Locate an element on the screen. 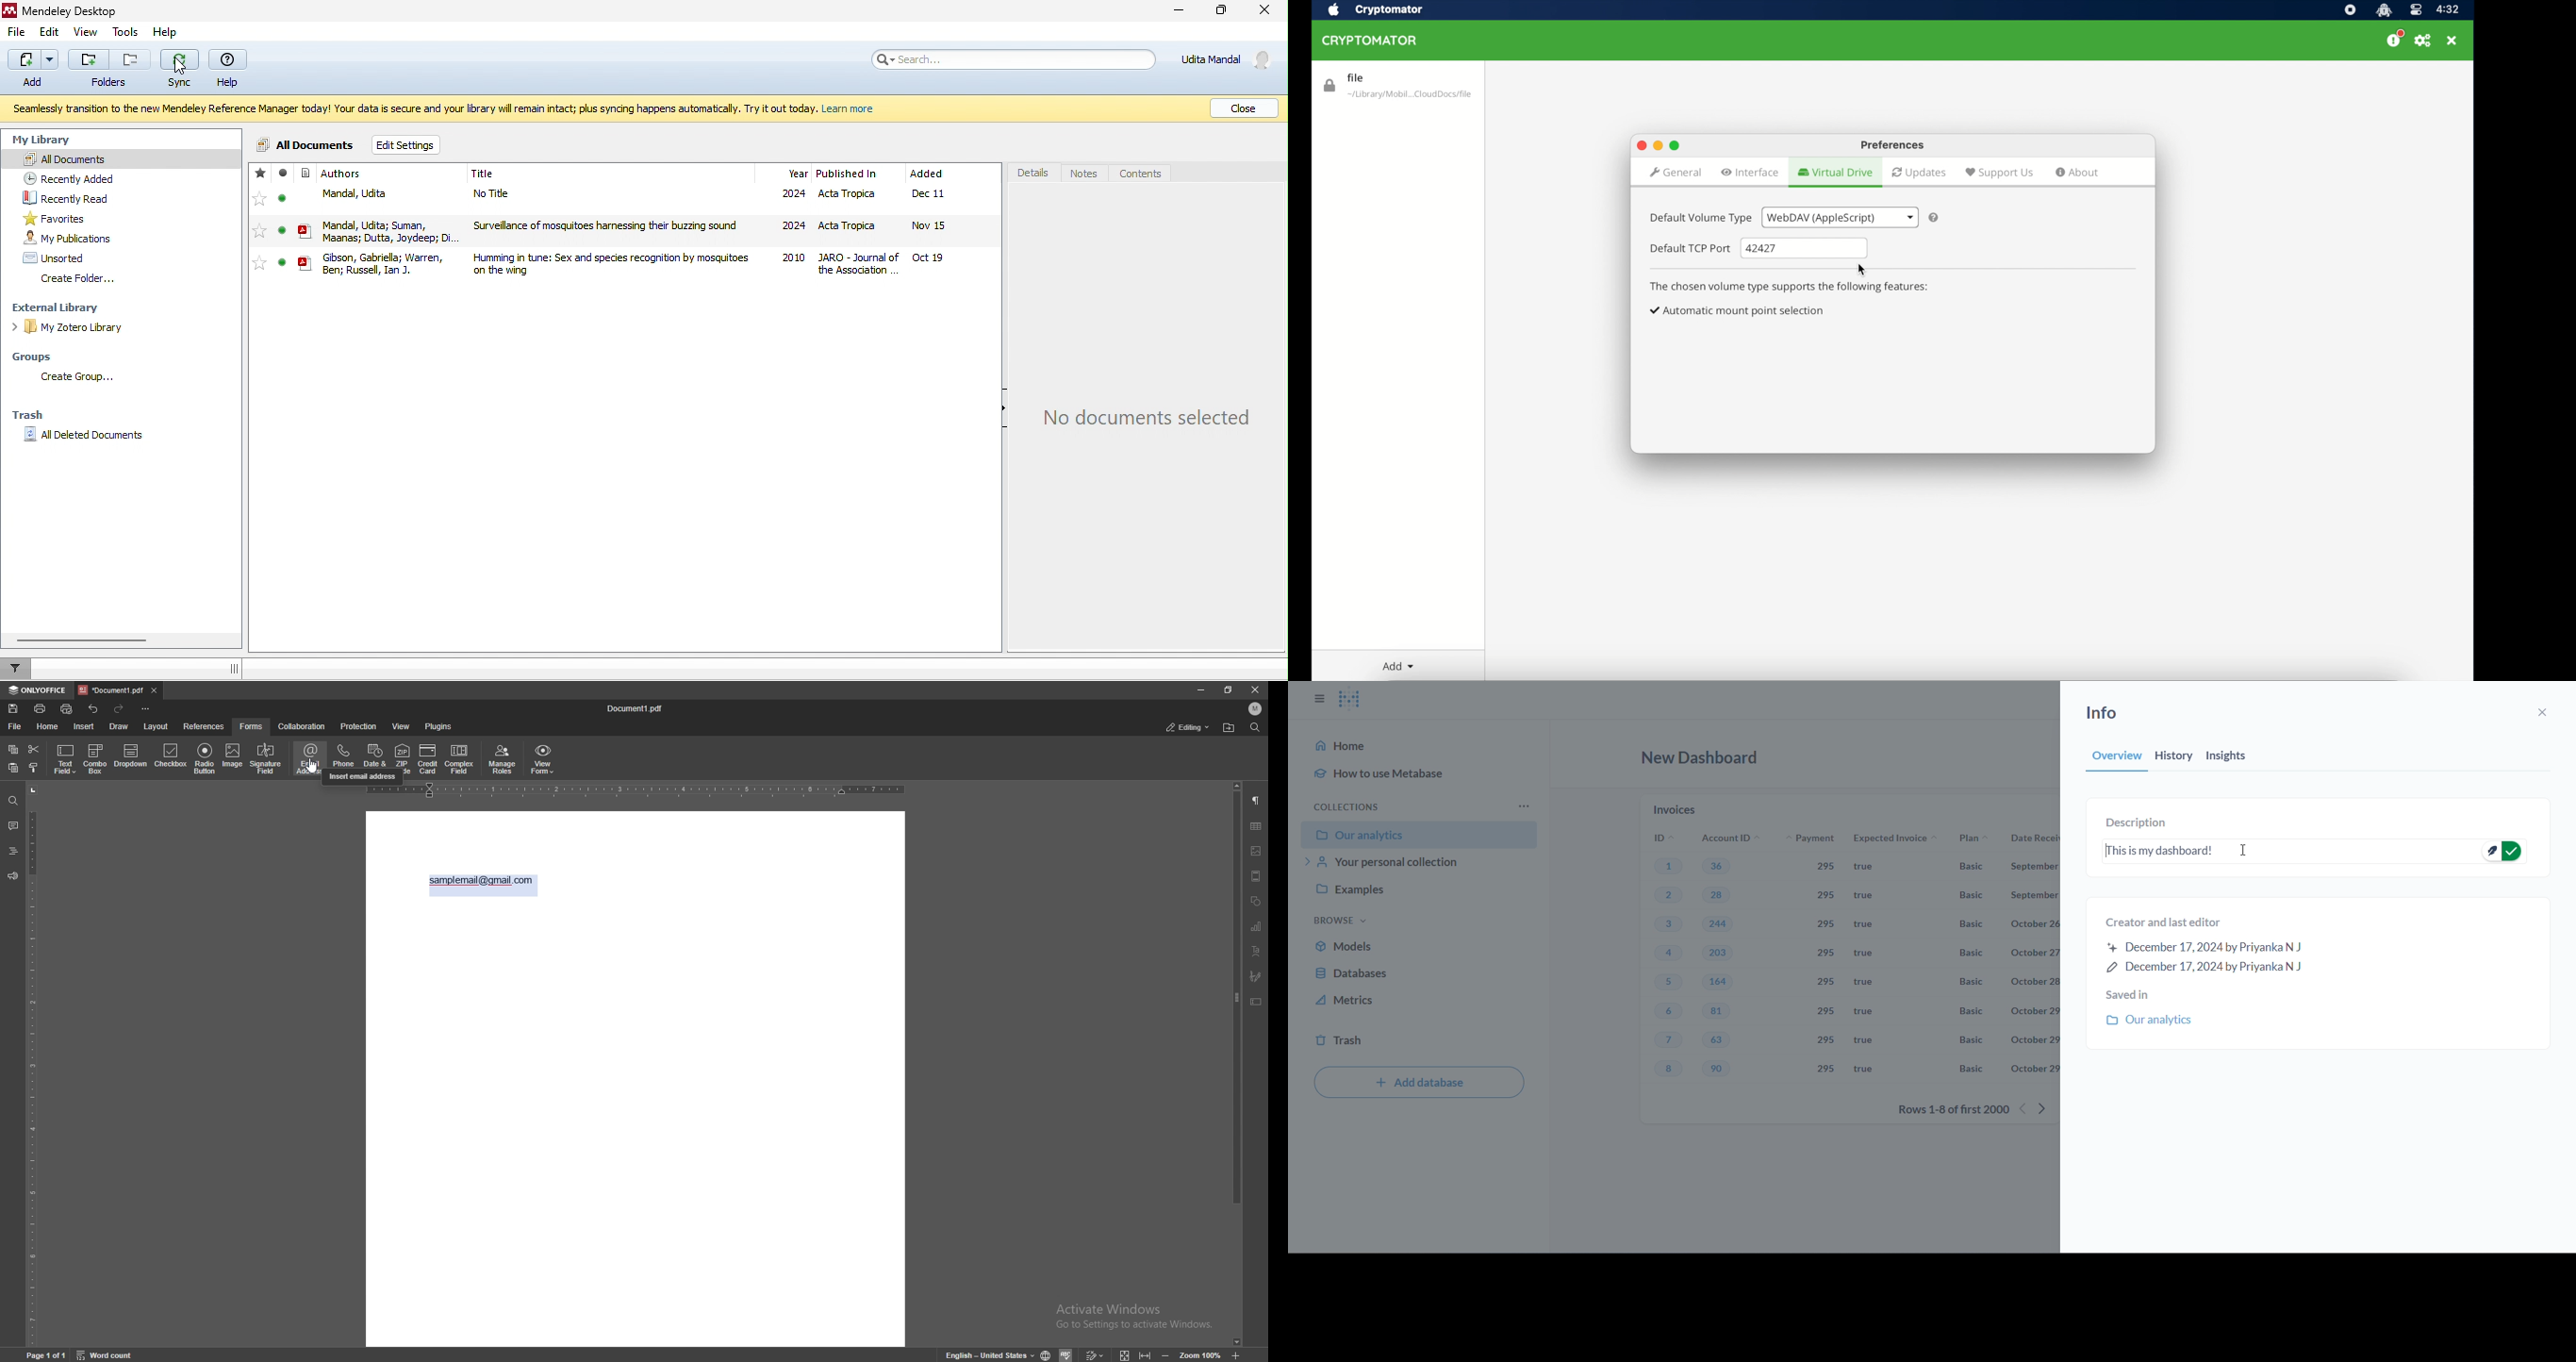  image is located at coordinates (1257, 851).